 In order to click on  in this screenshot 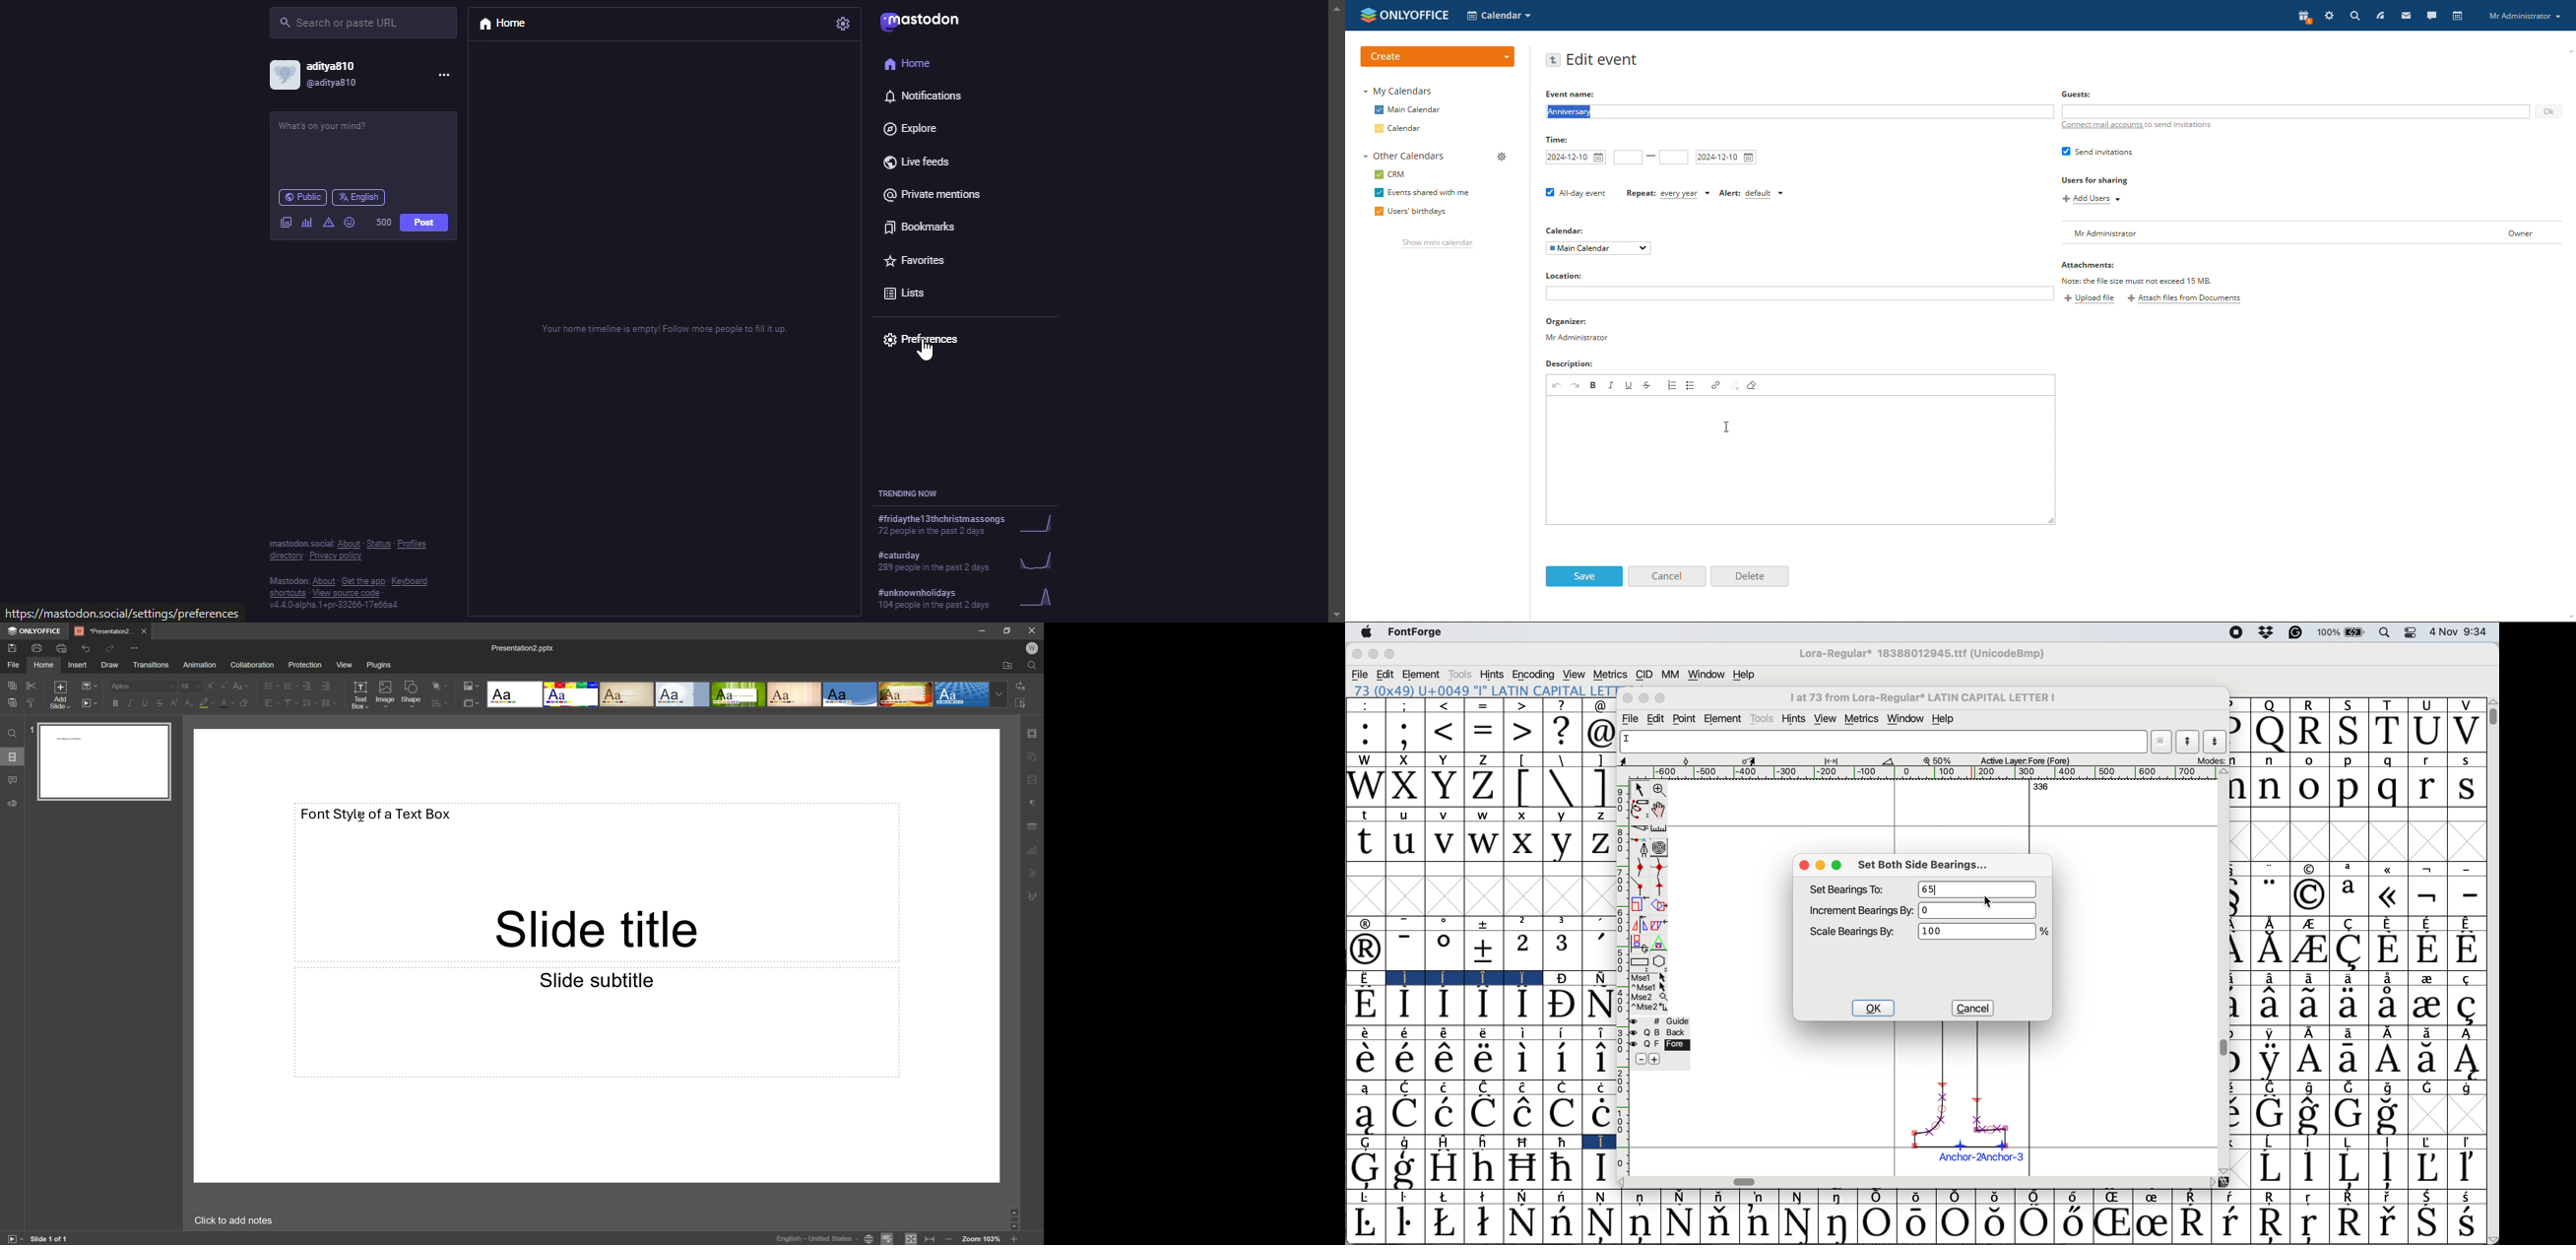, I will do `click(2045, 932)`.